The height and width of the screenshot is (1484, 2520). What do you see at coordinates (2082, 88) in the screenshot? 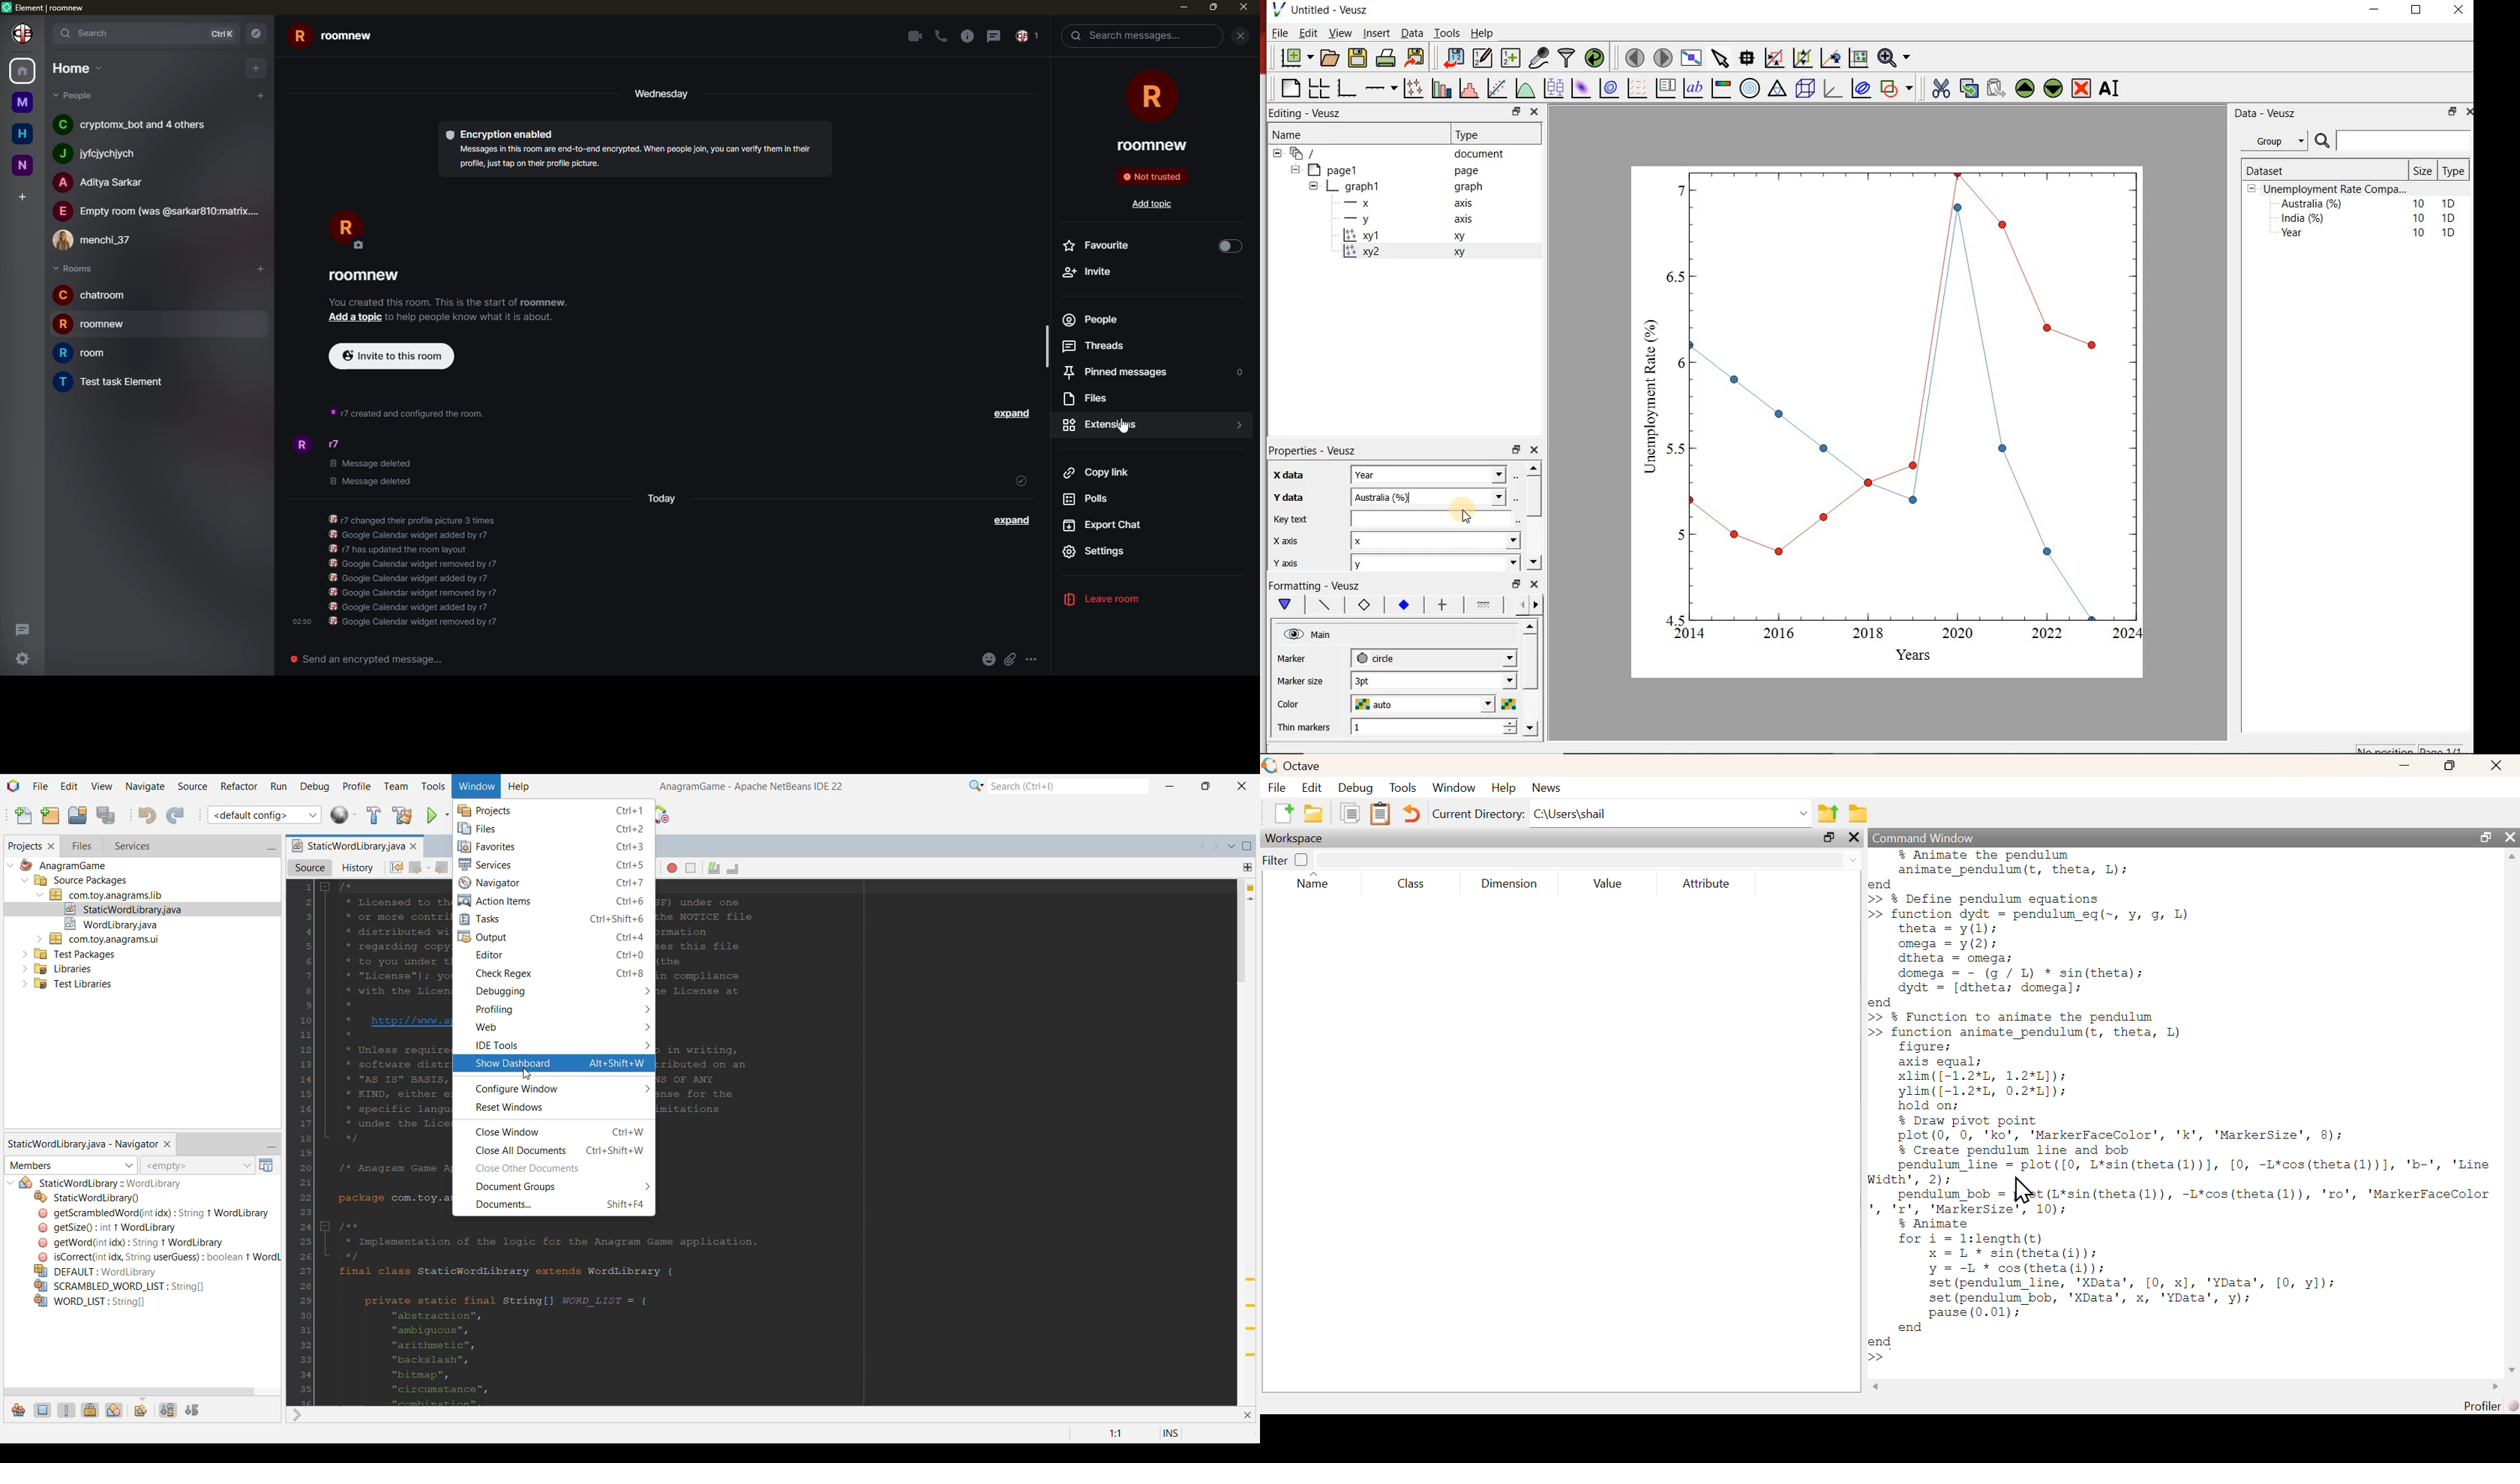
I see `remove the widgets` at bounding box center [2082, 88].